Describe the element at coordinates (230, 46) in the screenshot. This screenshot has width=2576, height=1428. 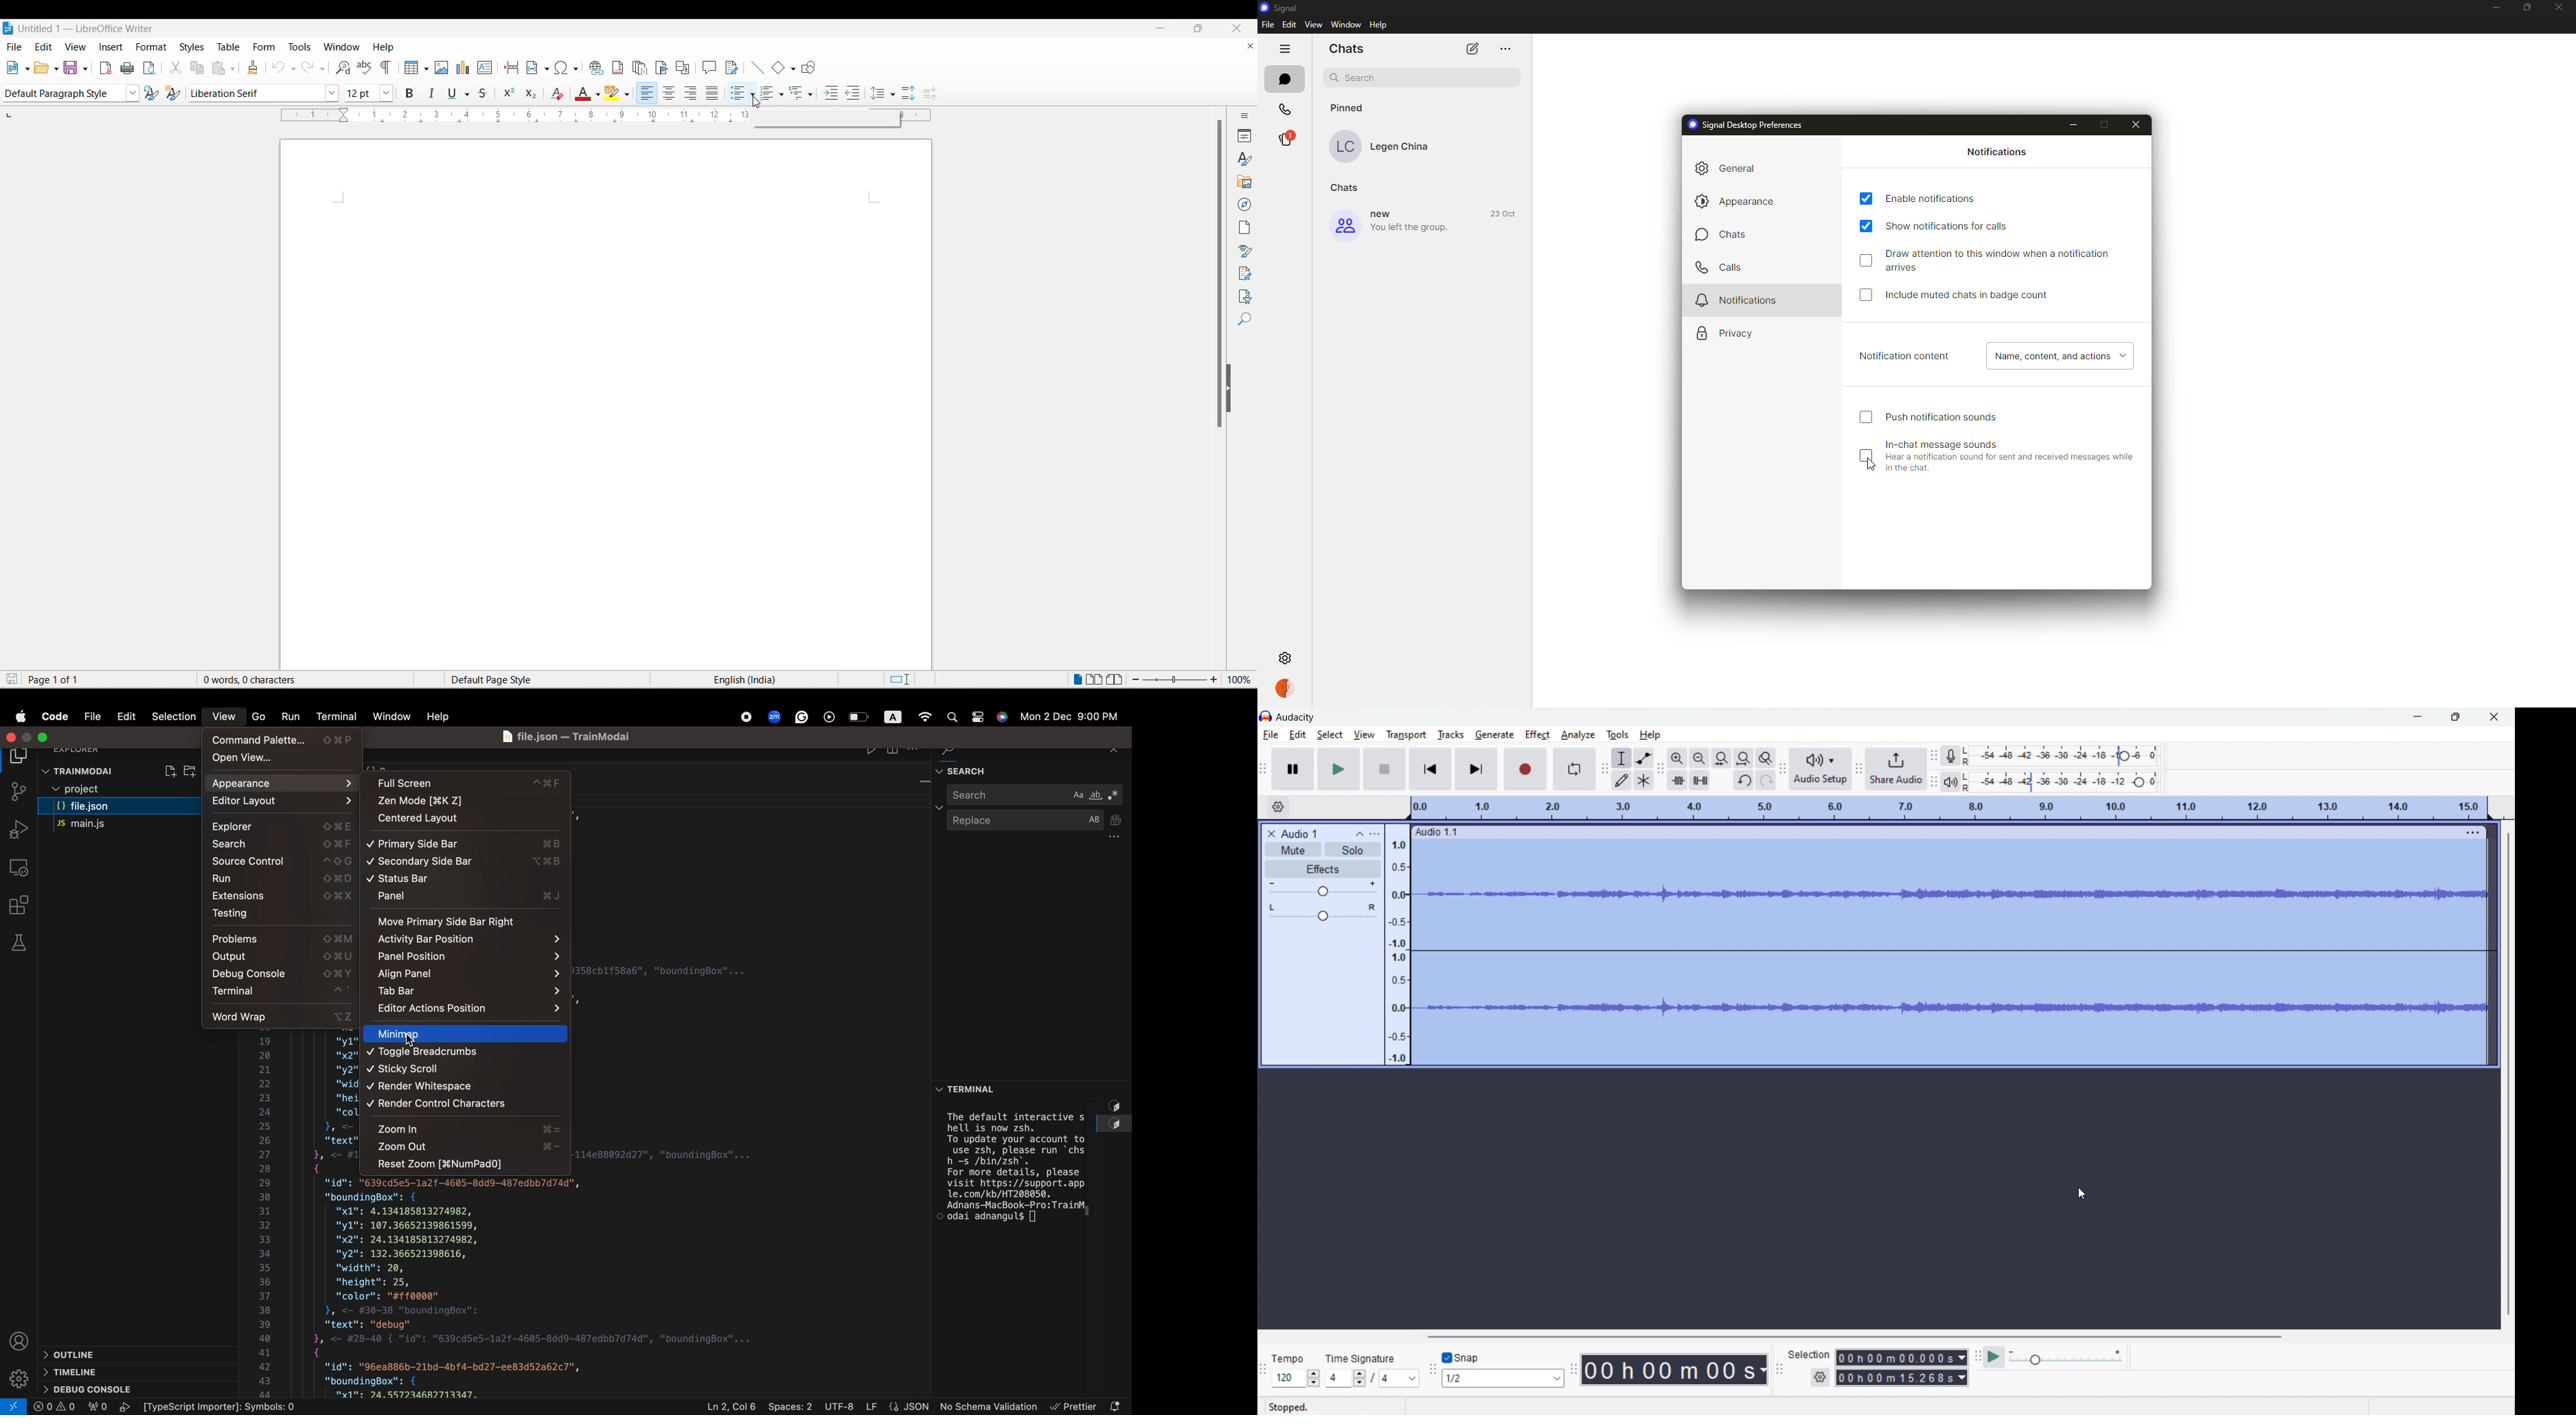
I see `Table` at that location.